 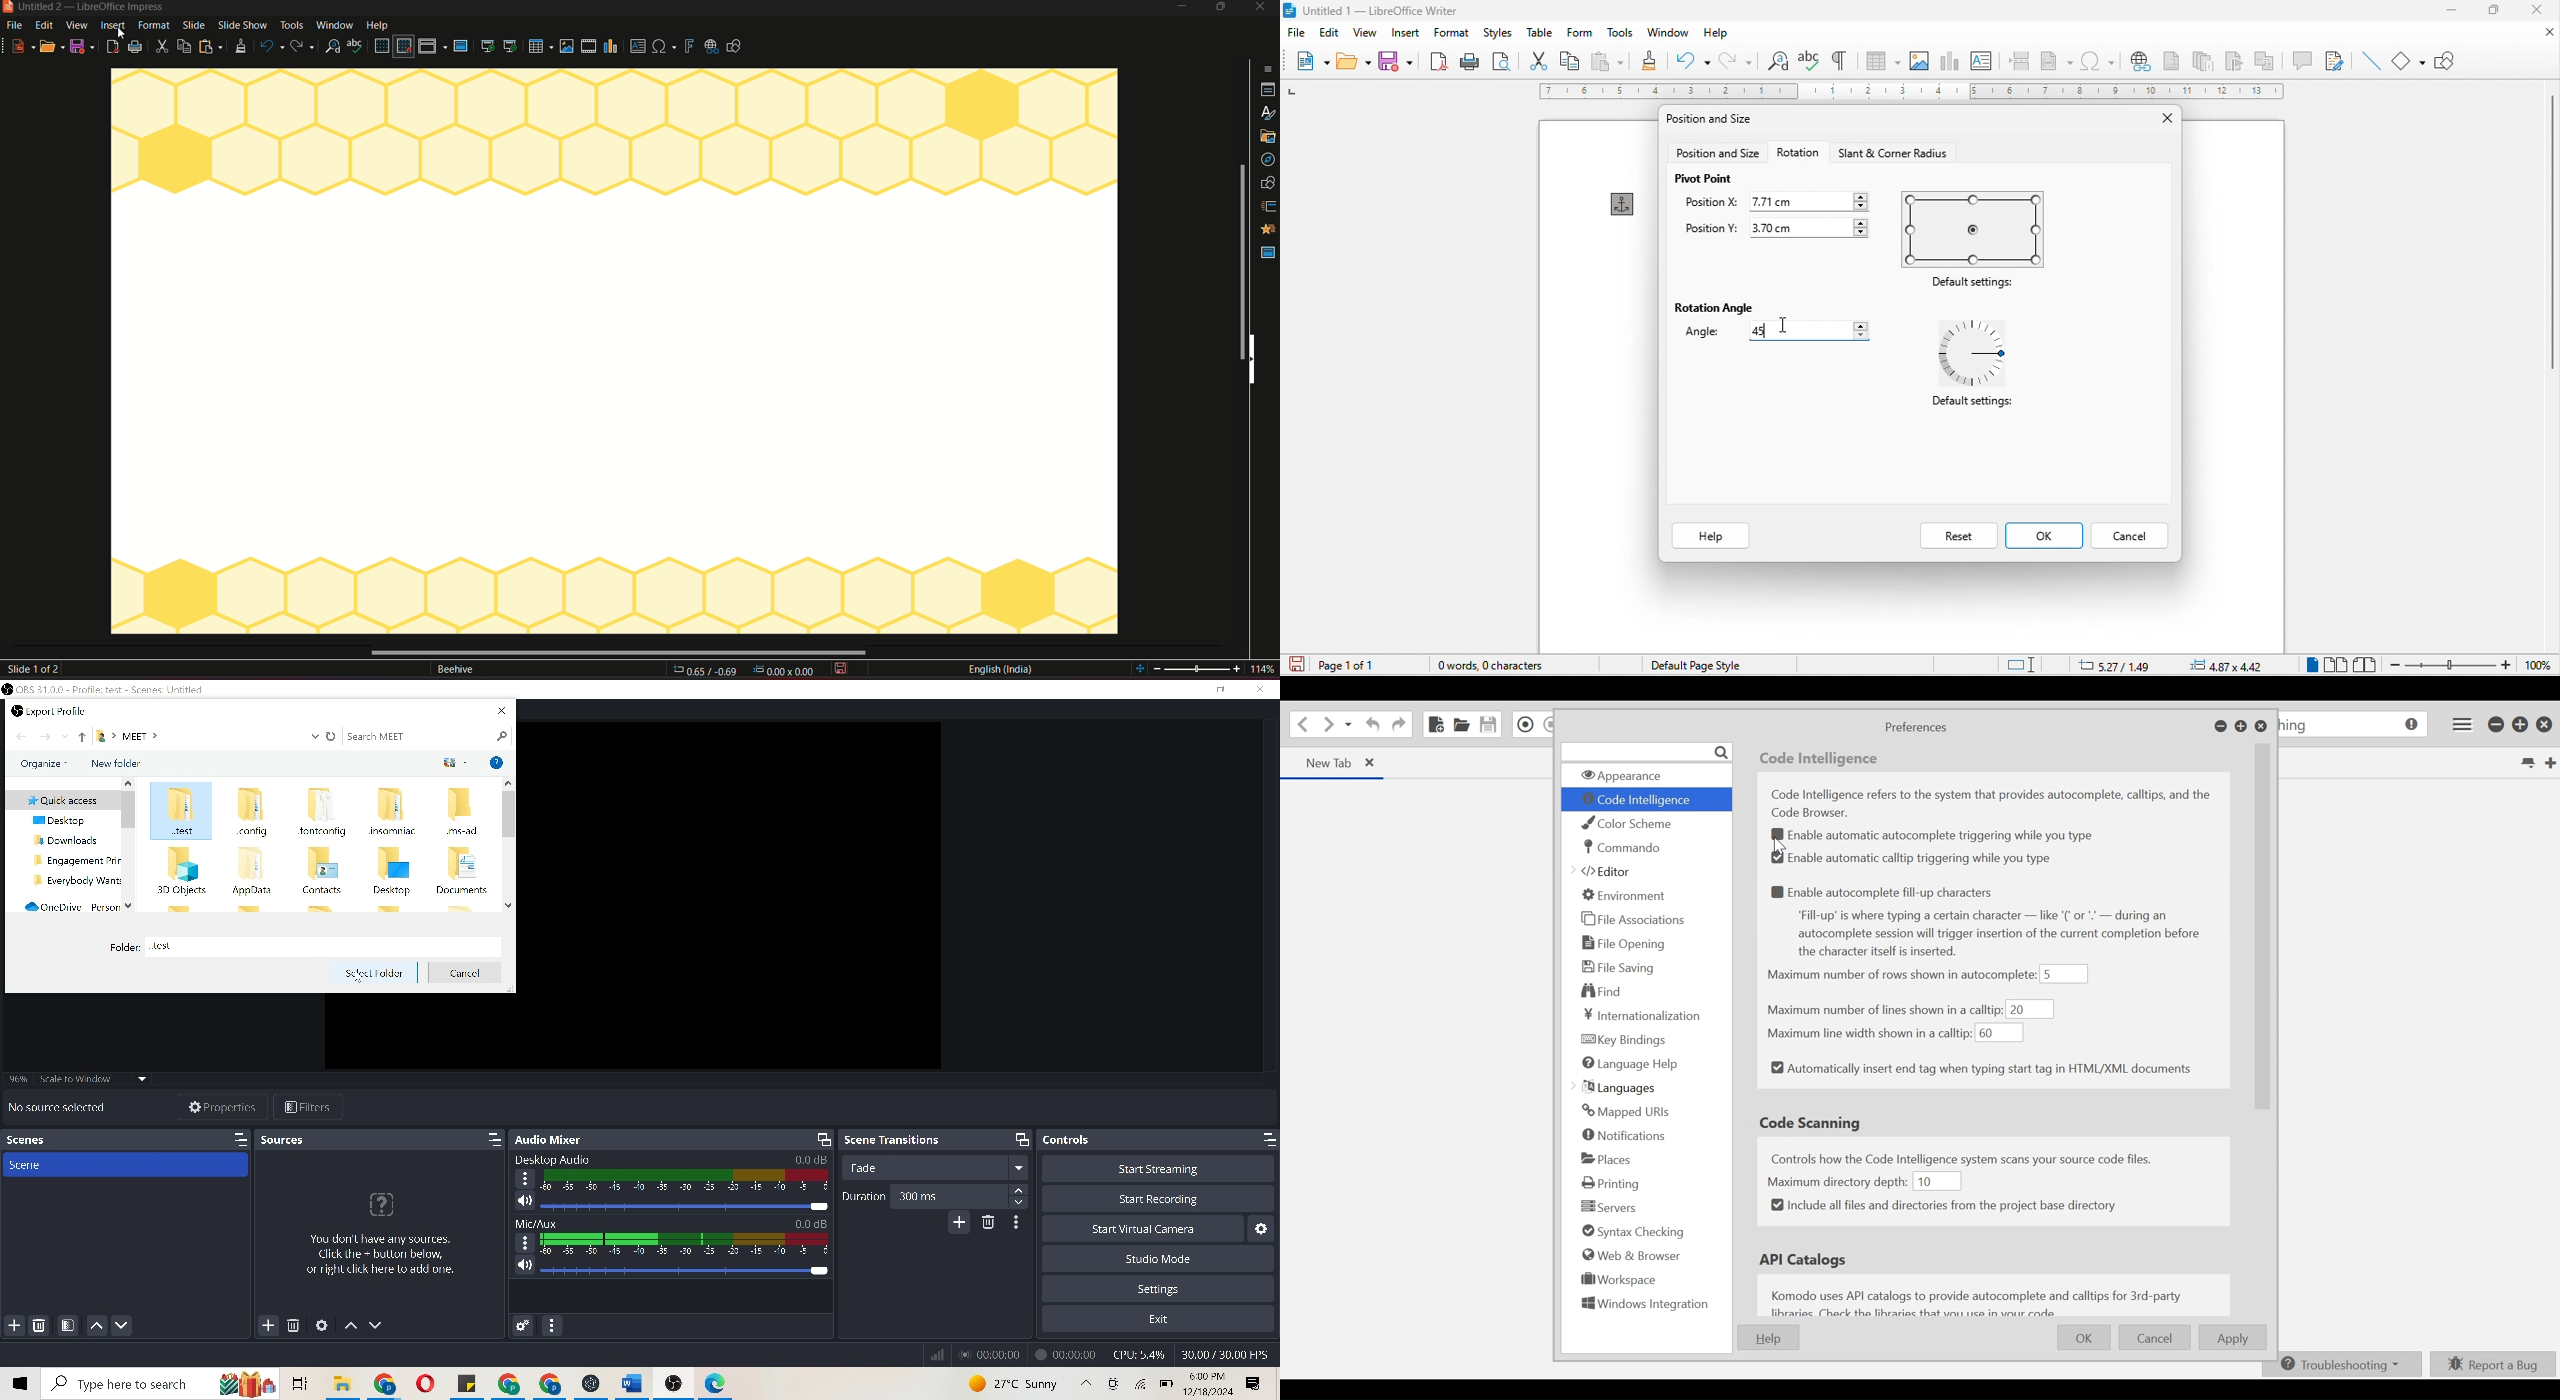 What do you see at coordinates (617, 652) in the screenshot?
I see `horizontal scrollbar` at bounding box center [617, 652].